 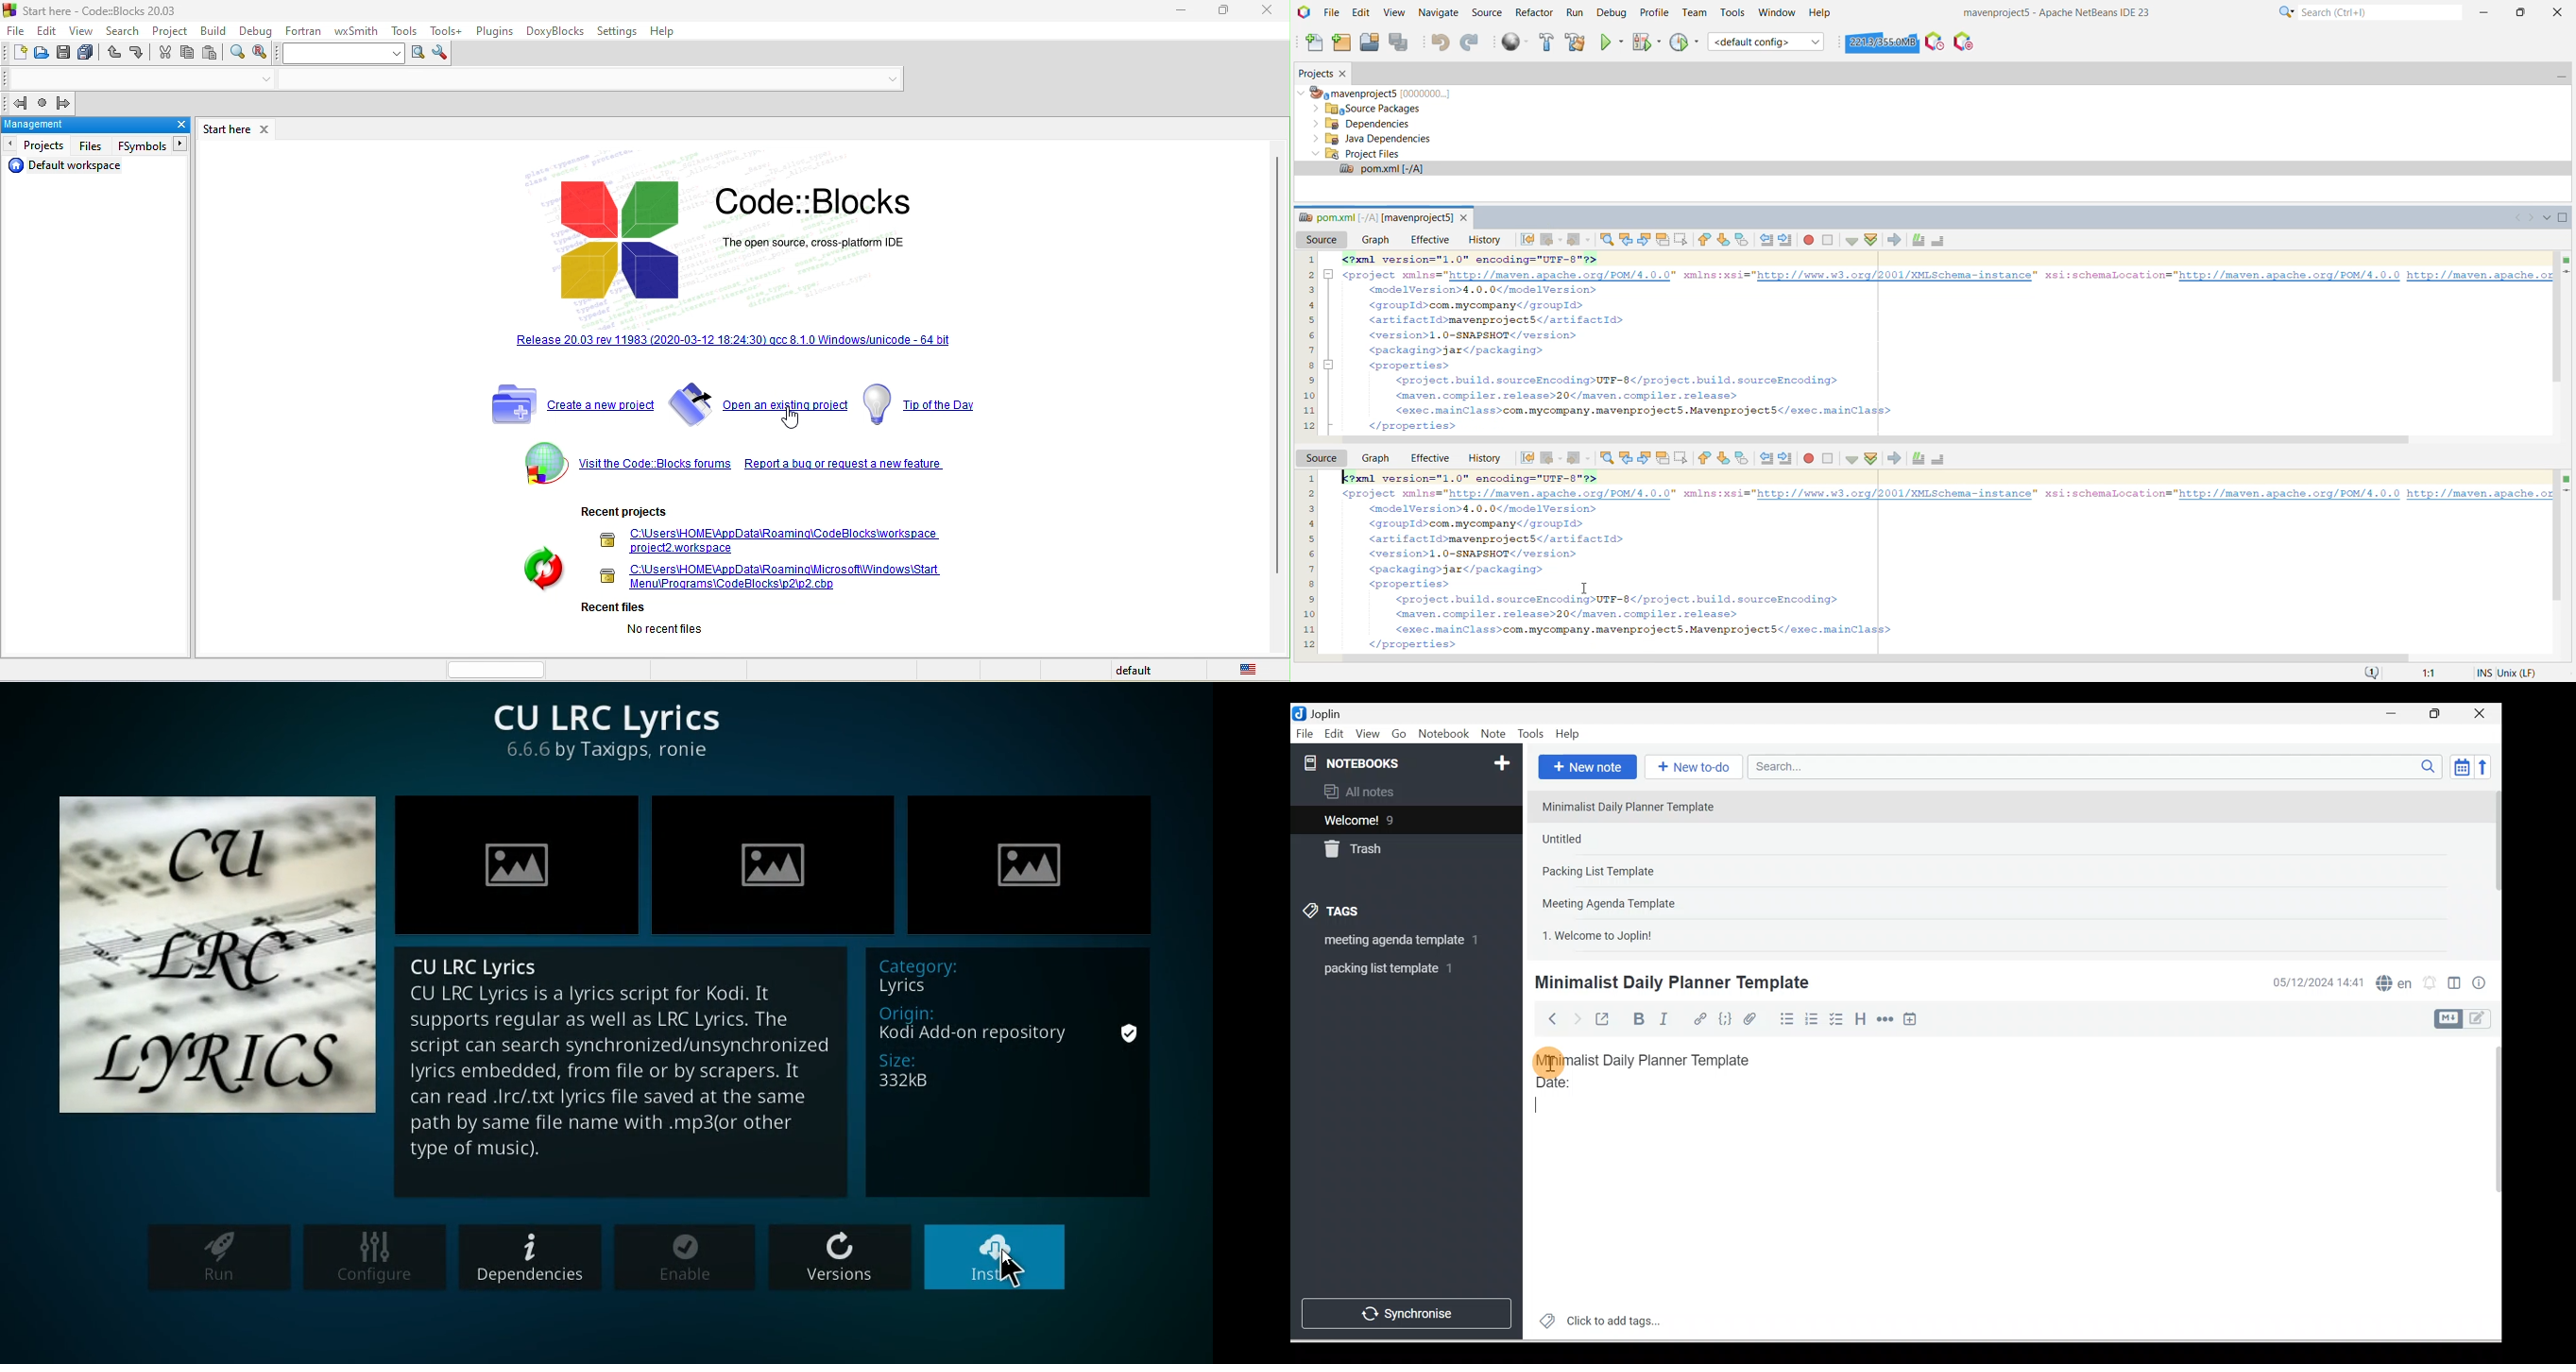 What do you see at coordinates (838, 1256) in the screenshot?
I see `versions` at bounding box center [838, 1256].